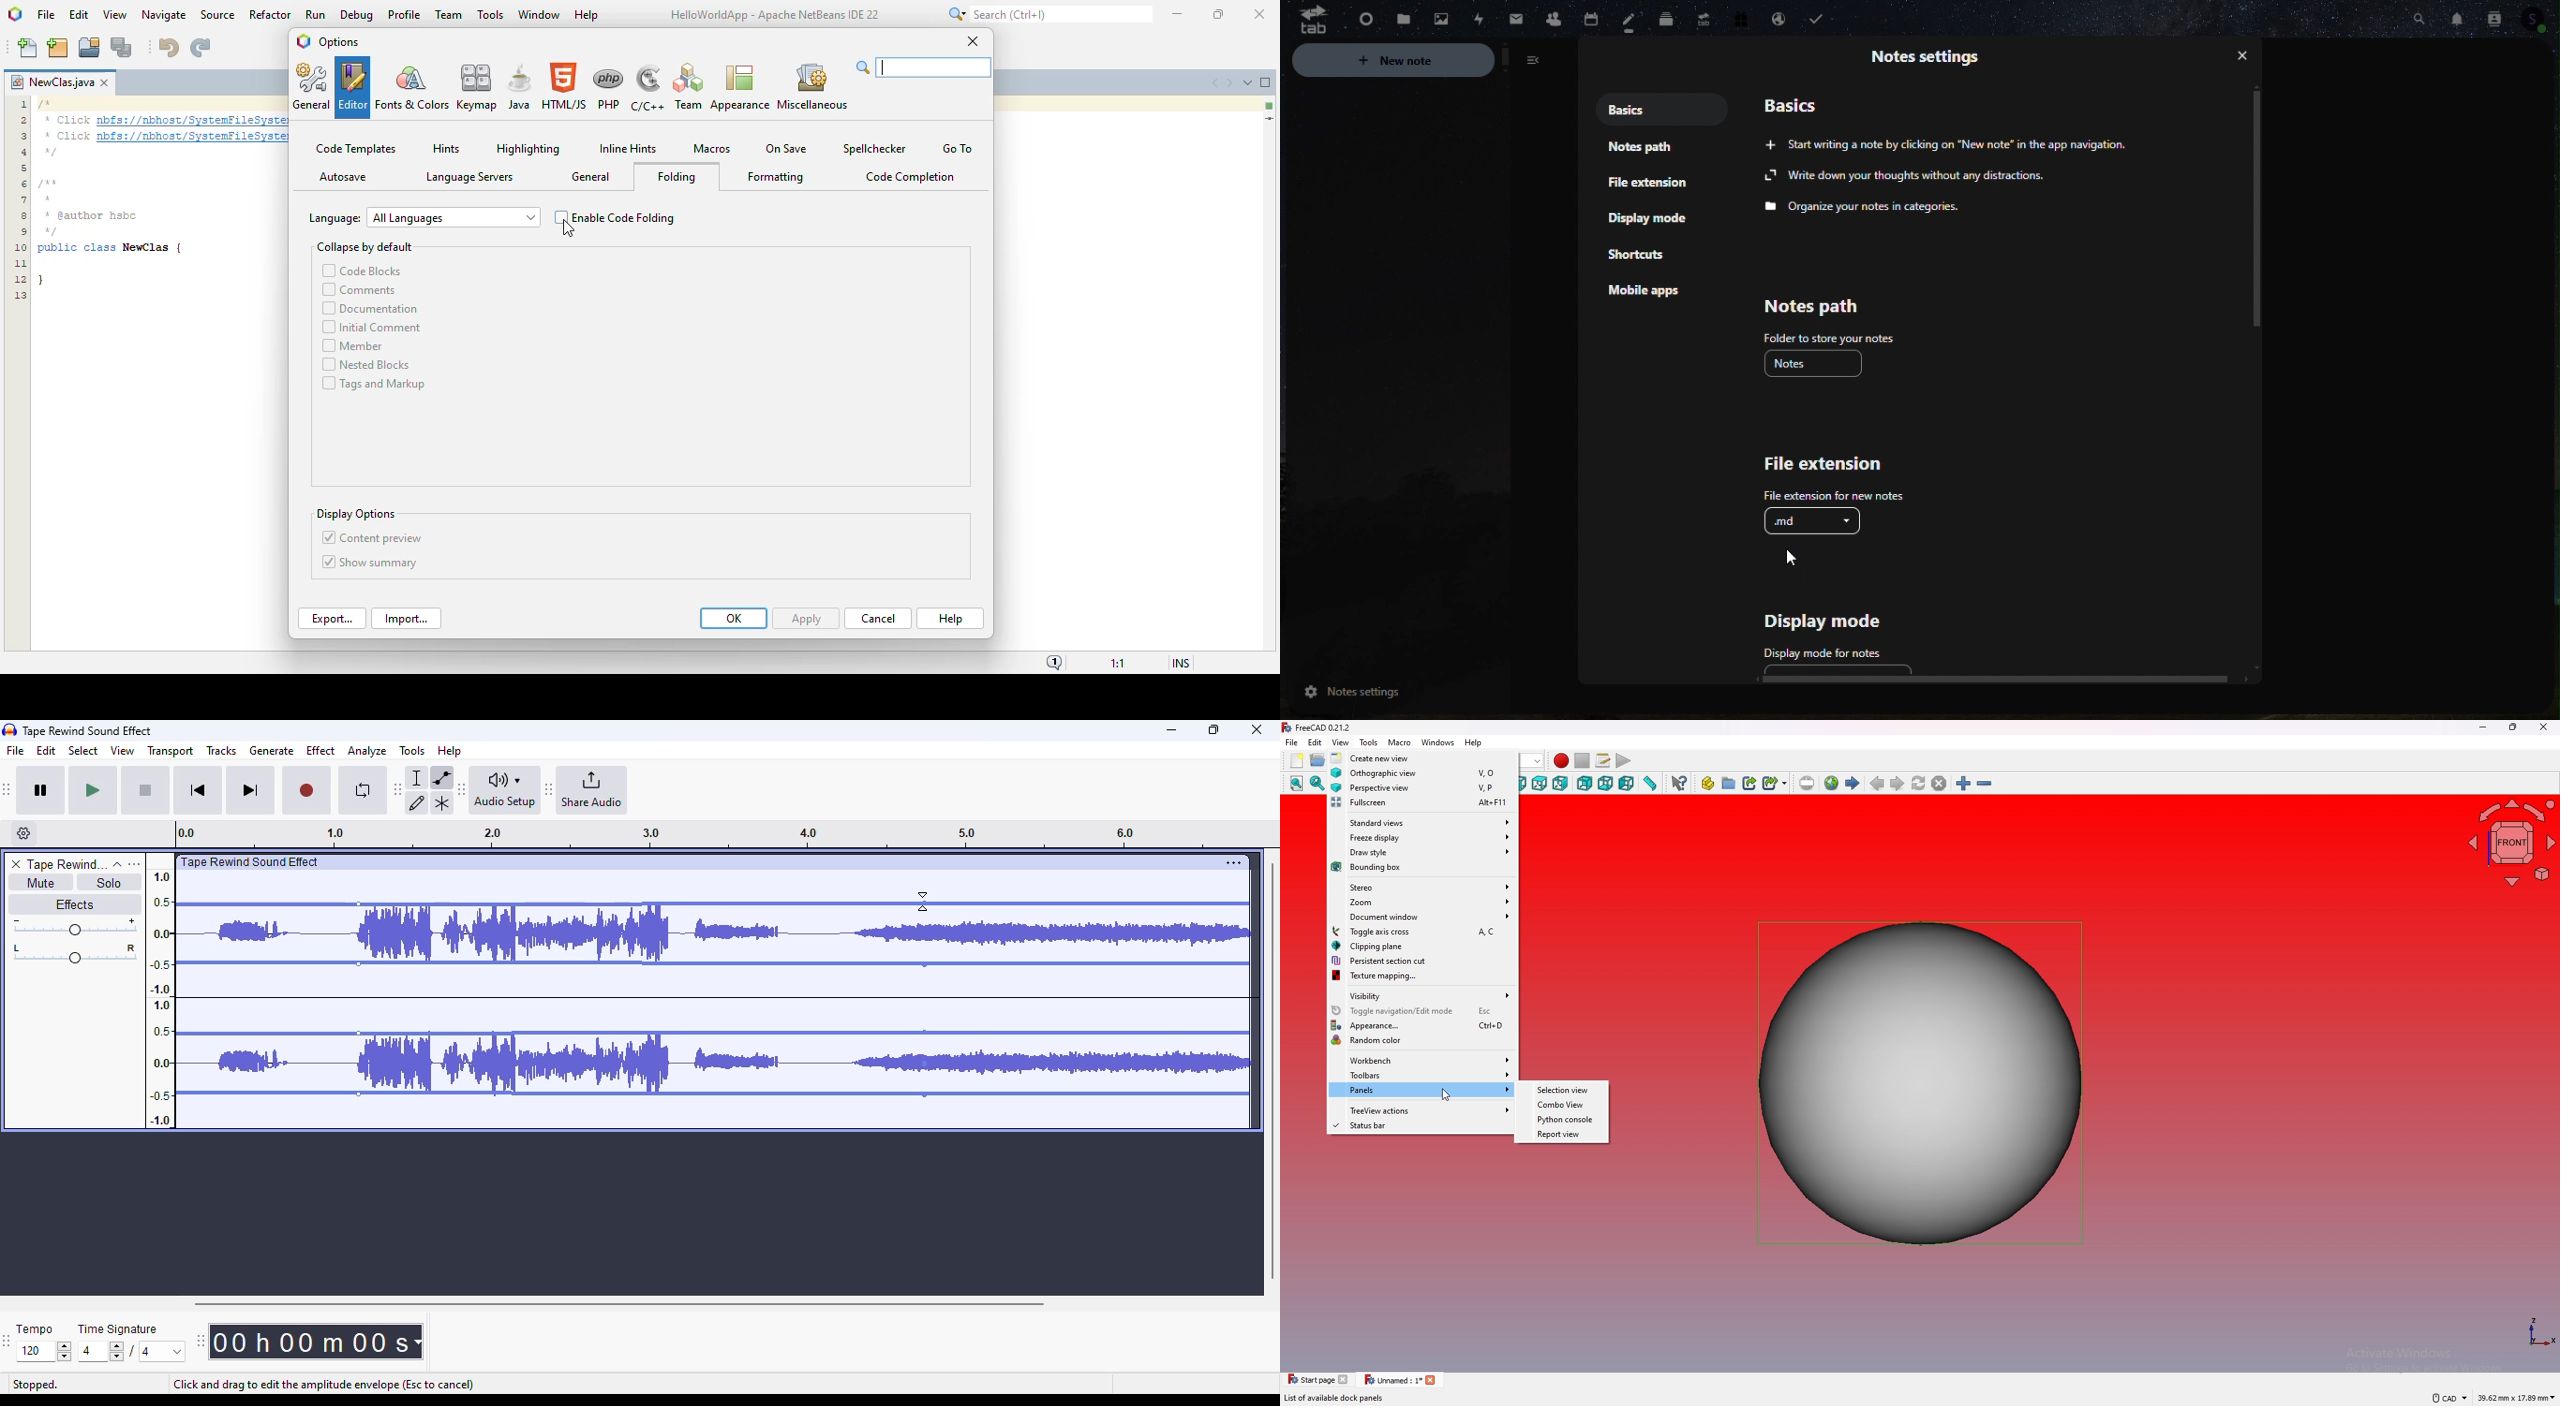  What do you see at coordinates (322, 1385) in the screenshot?
I see `click and drag to edit the amplitude envelope (esc to cancel)` at bounding box center [322, 1385].